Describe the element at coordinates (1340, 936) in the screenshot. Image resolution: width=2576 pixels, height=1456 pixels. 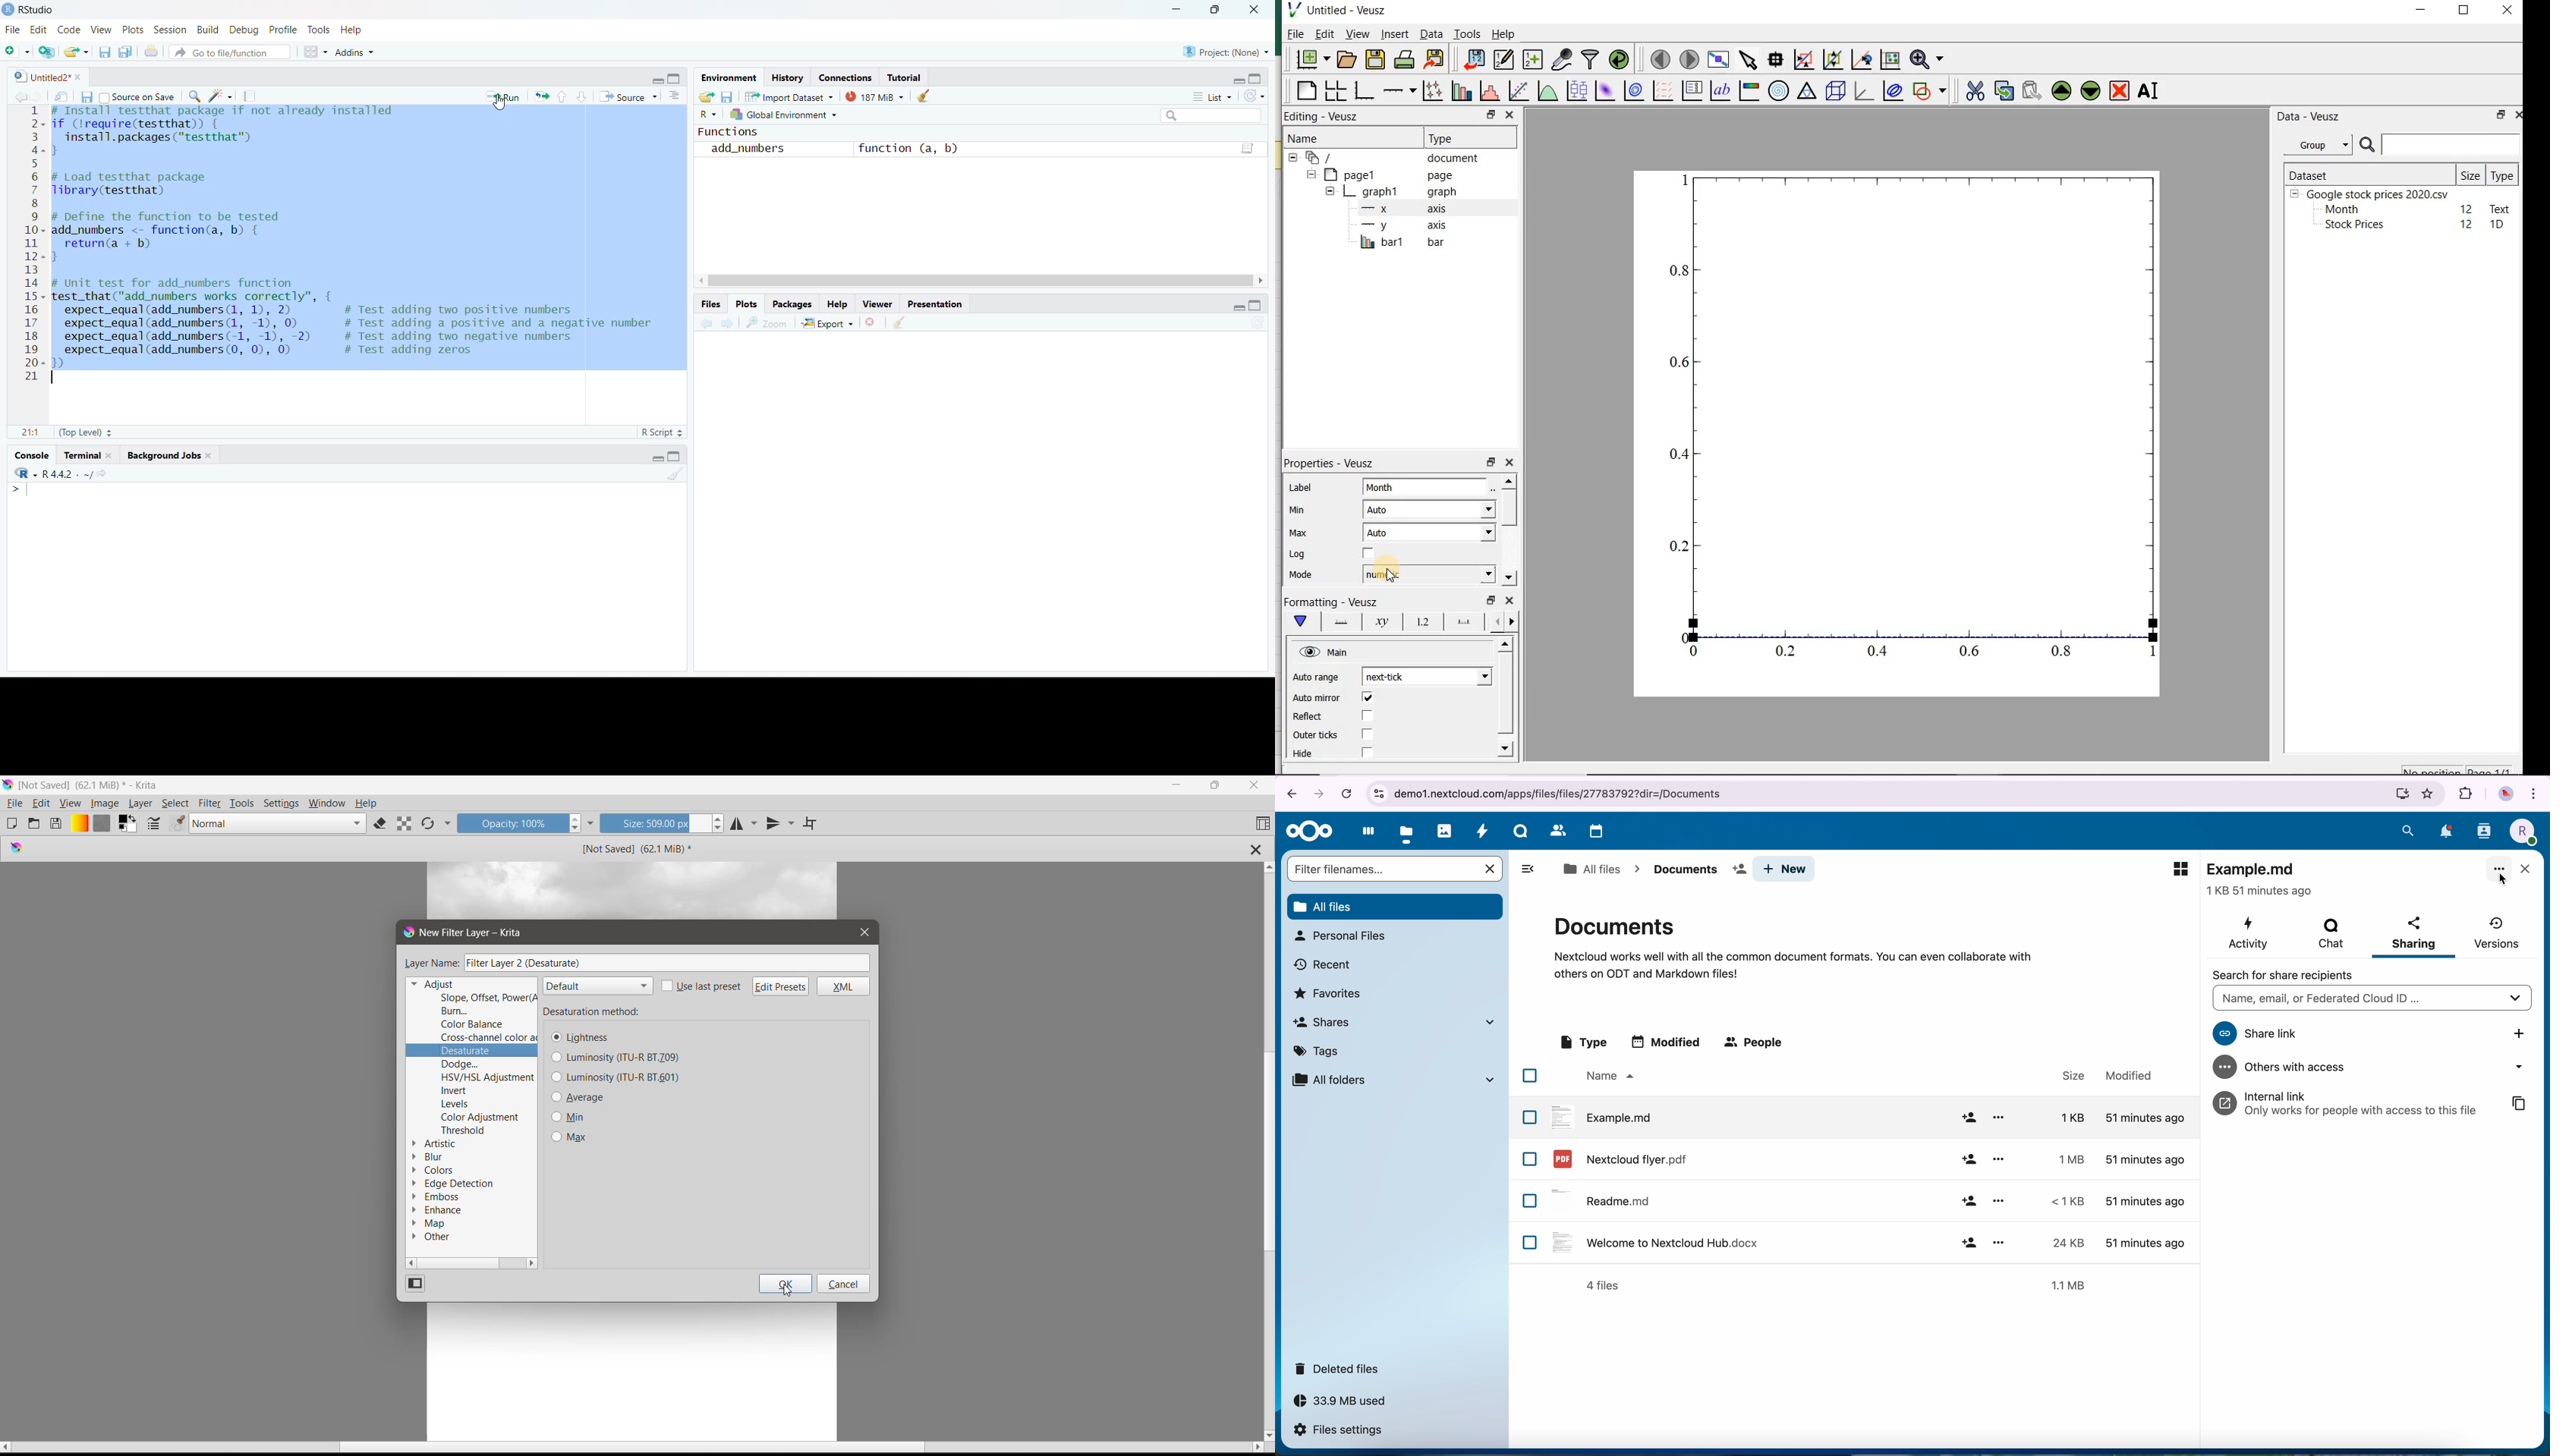
I see `personal files` at that location.